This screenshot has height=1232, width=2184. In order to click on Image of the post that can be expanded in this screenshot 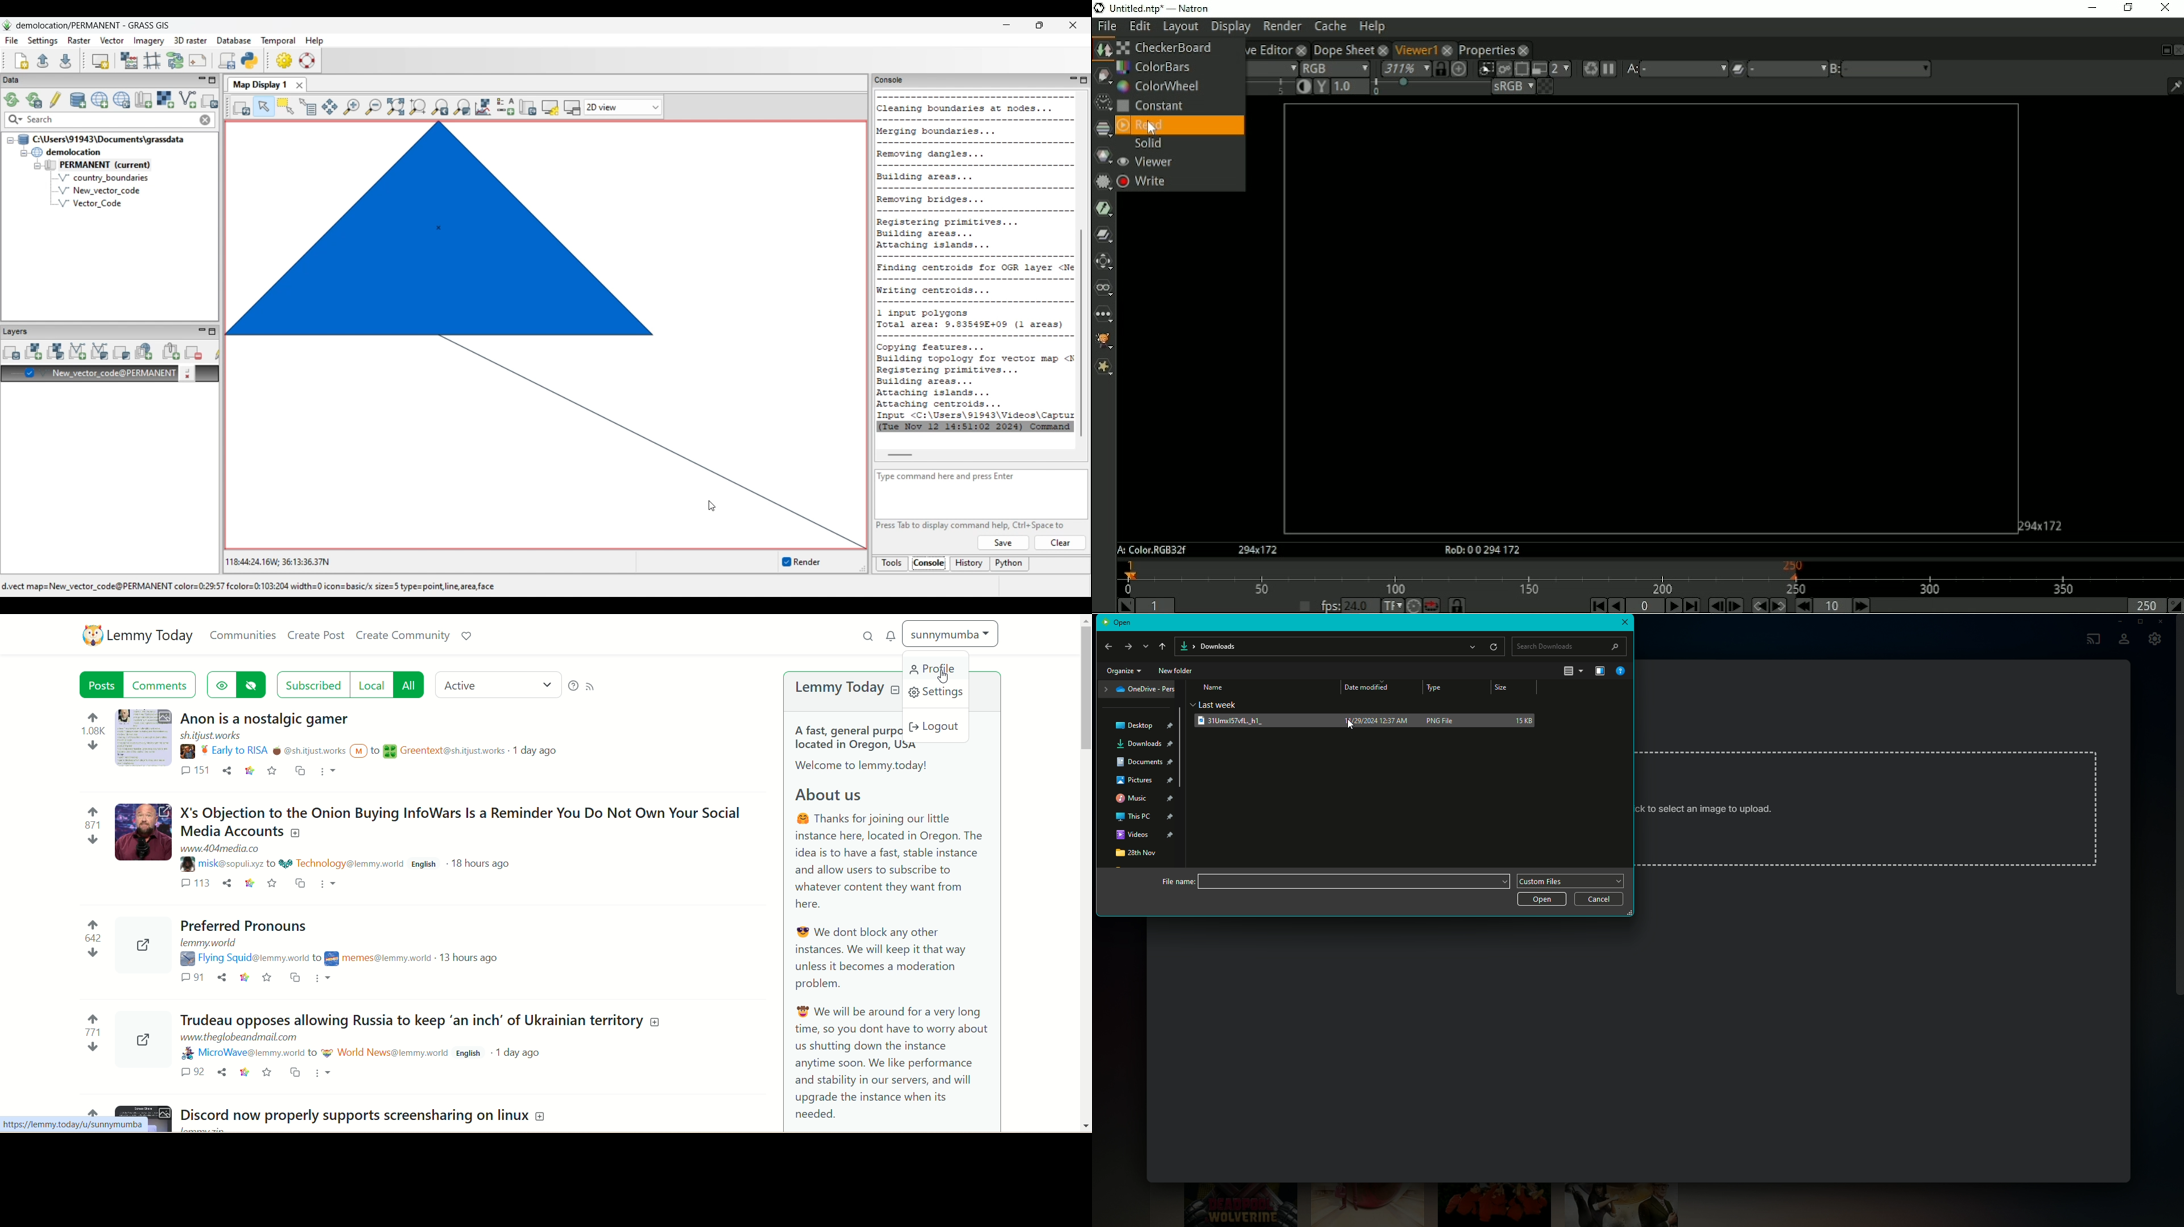, I will do `click(145, 735)`.